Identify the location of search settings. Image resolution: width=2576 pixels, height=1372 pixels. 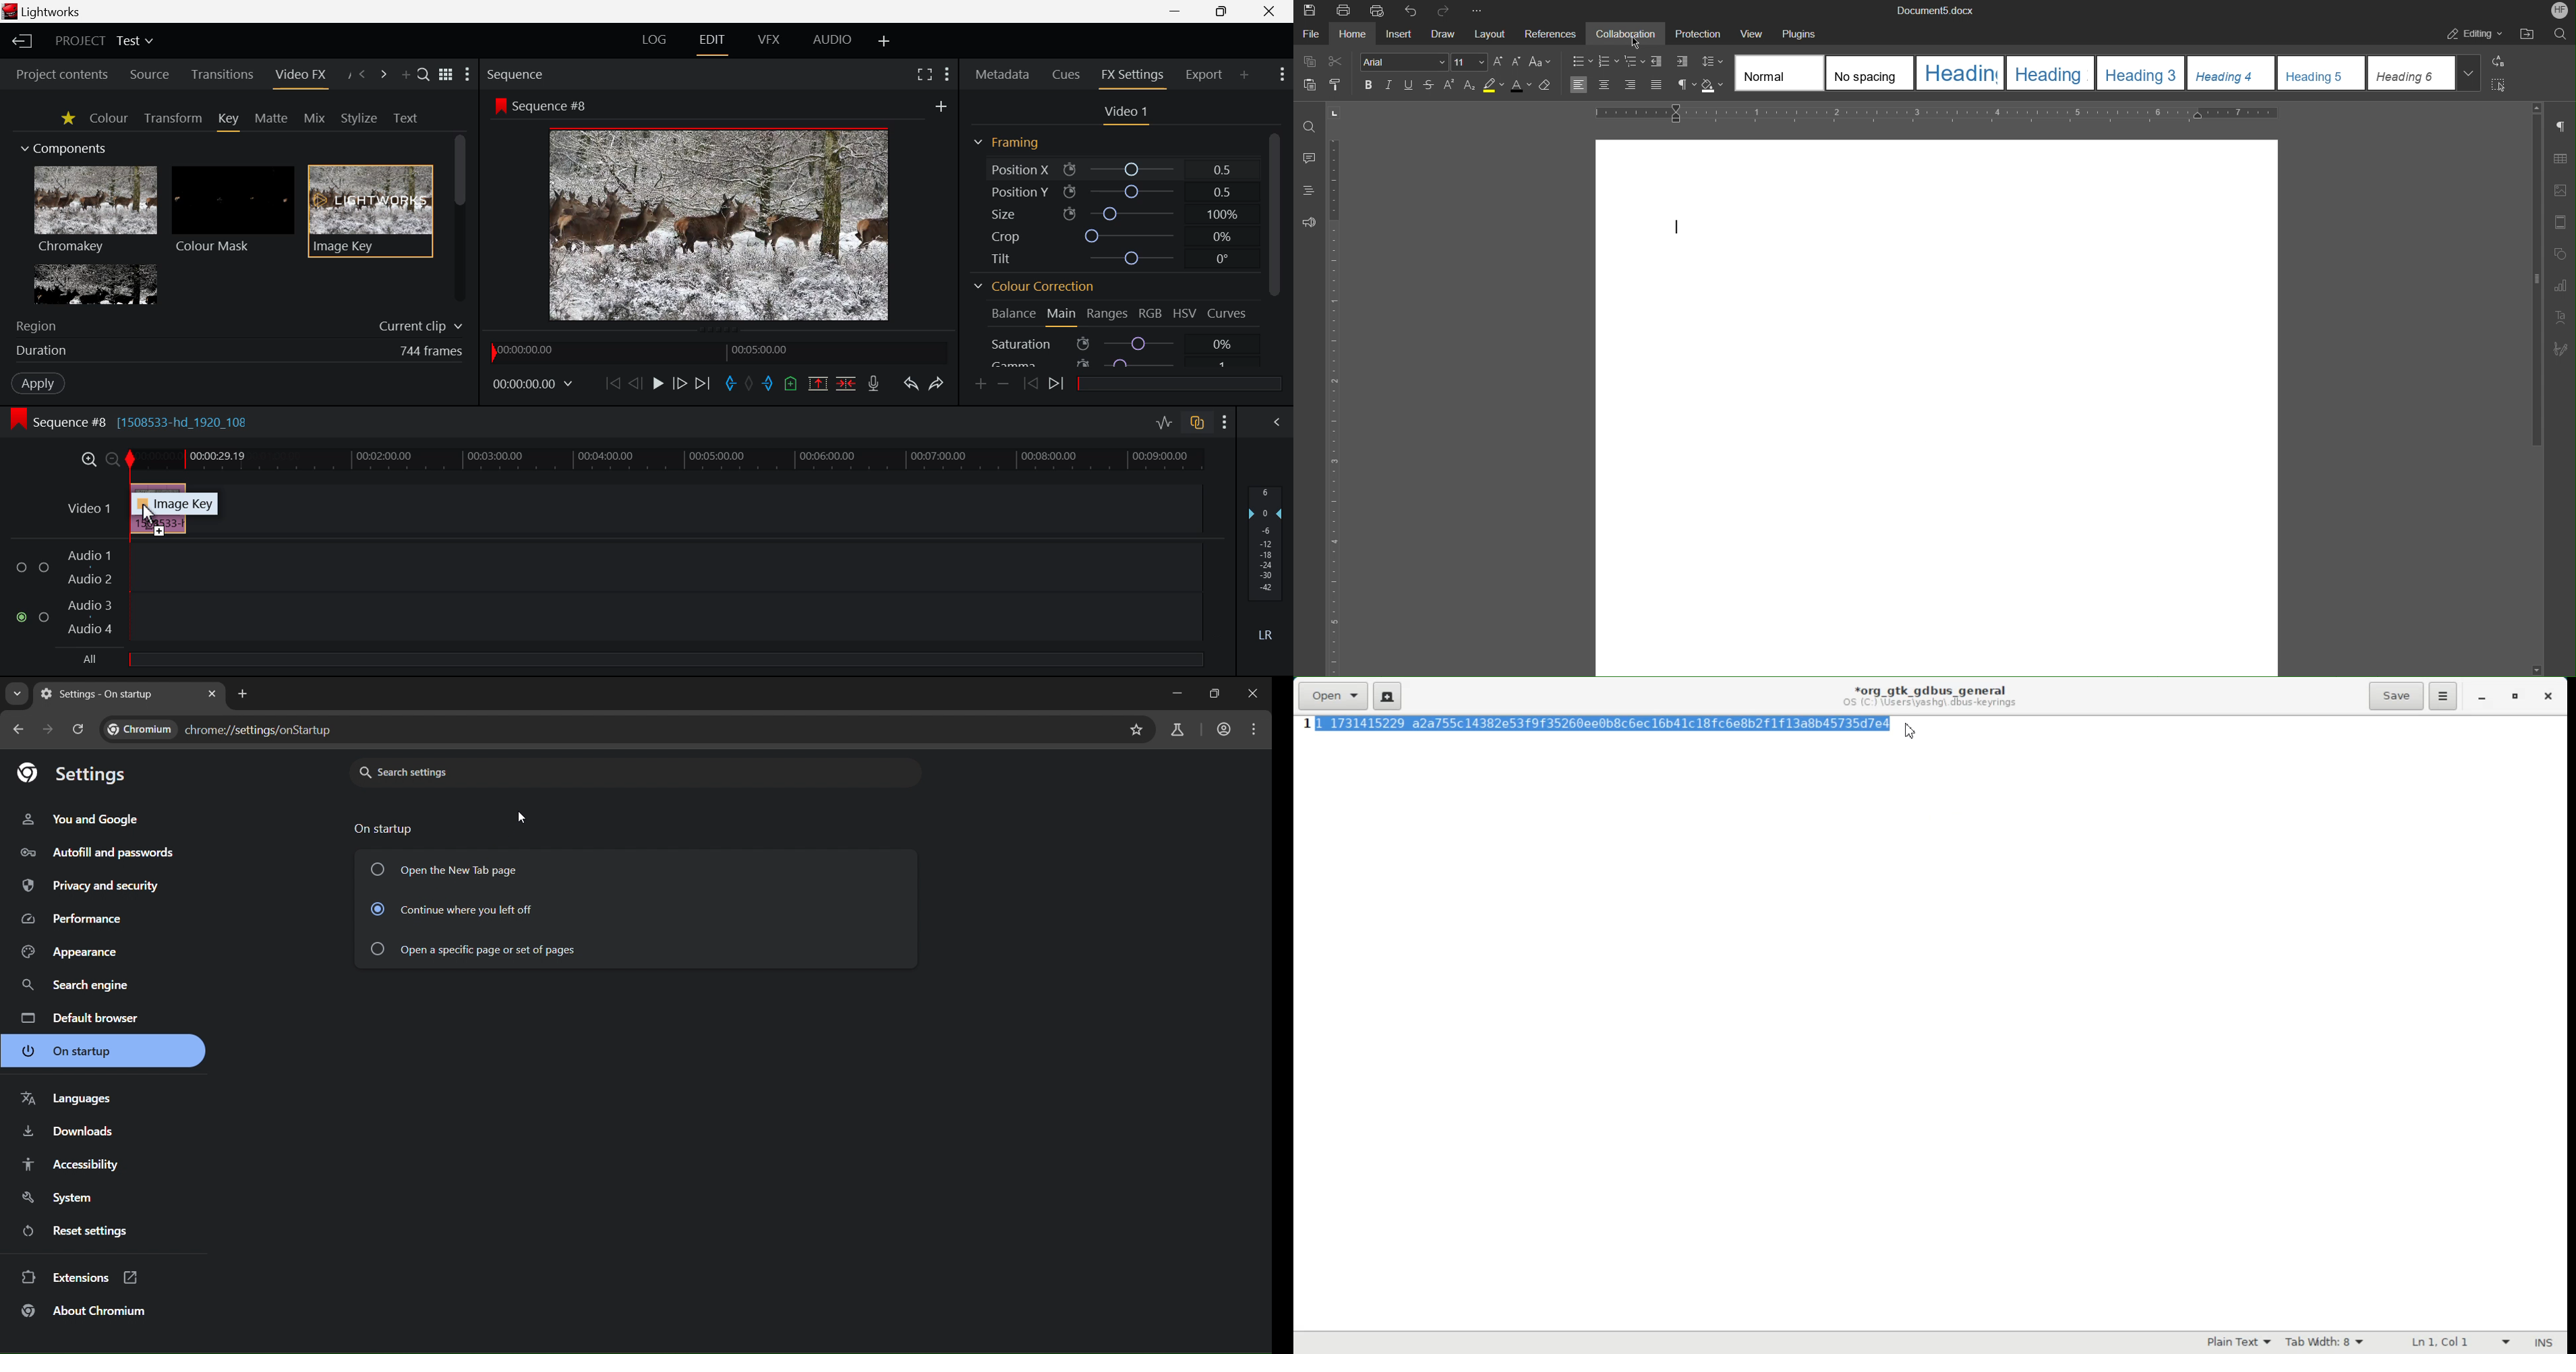
(486, 772).